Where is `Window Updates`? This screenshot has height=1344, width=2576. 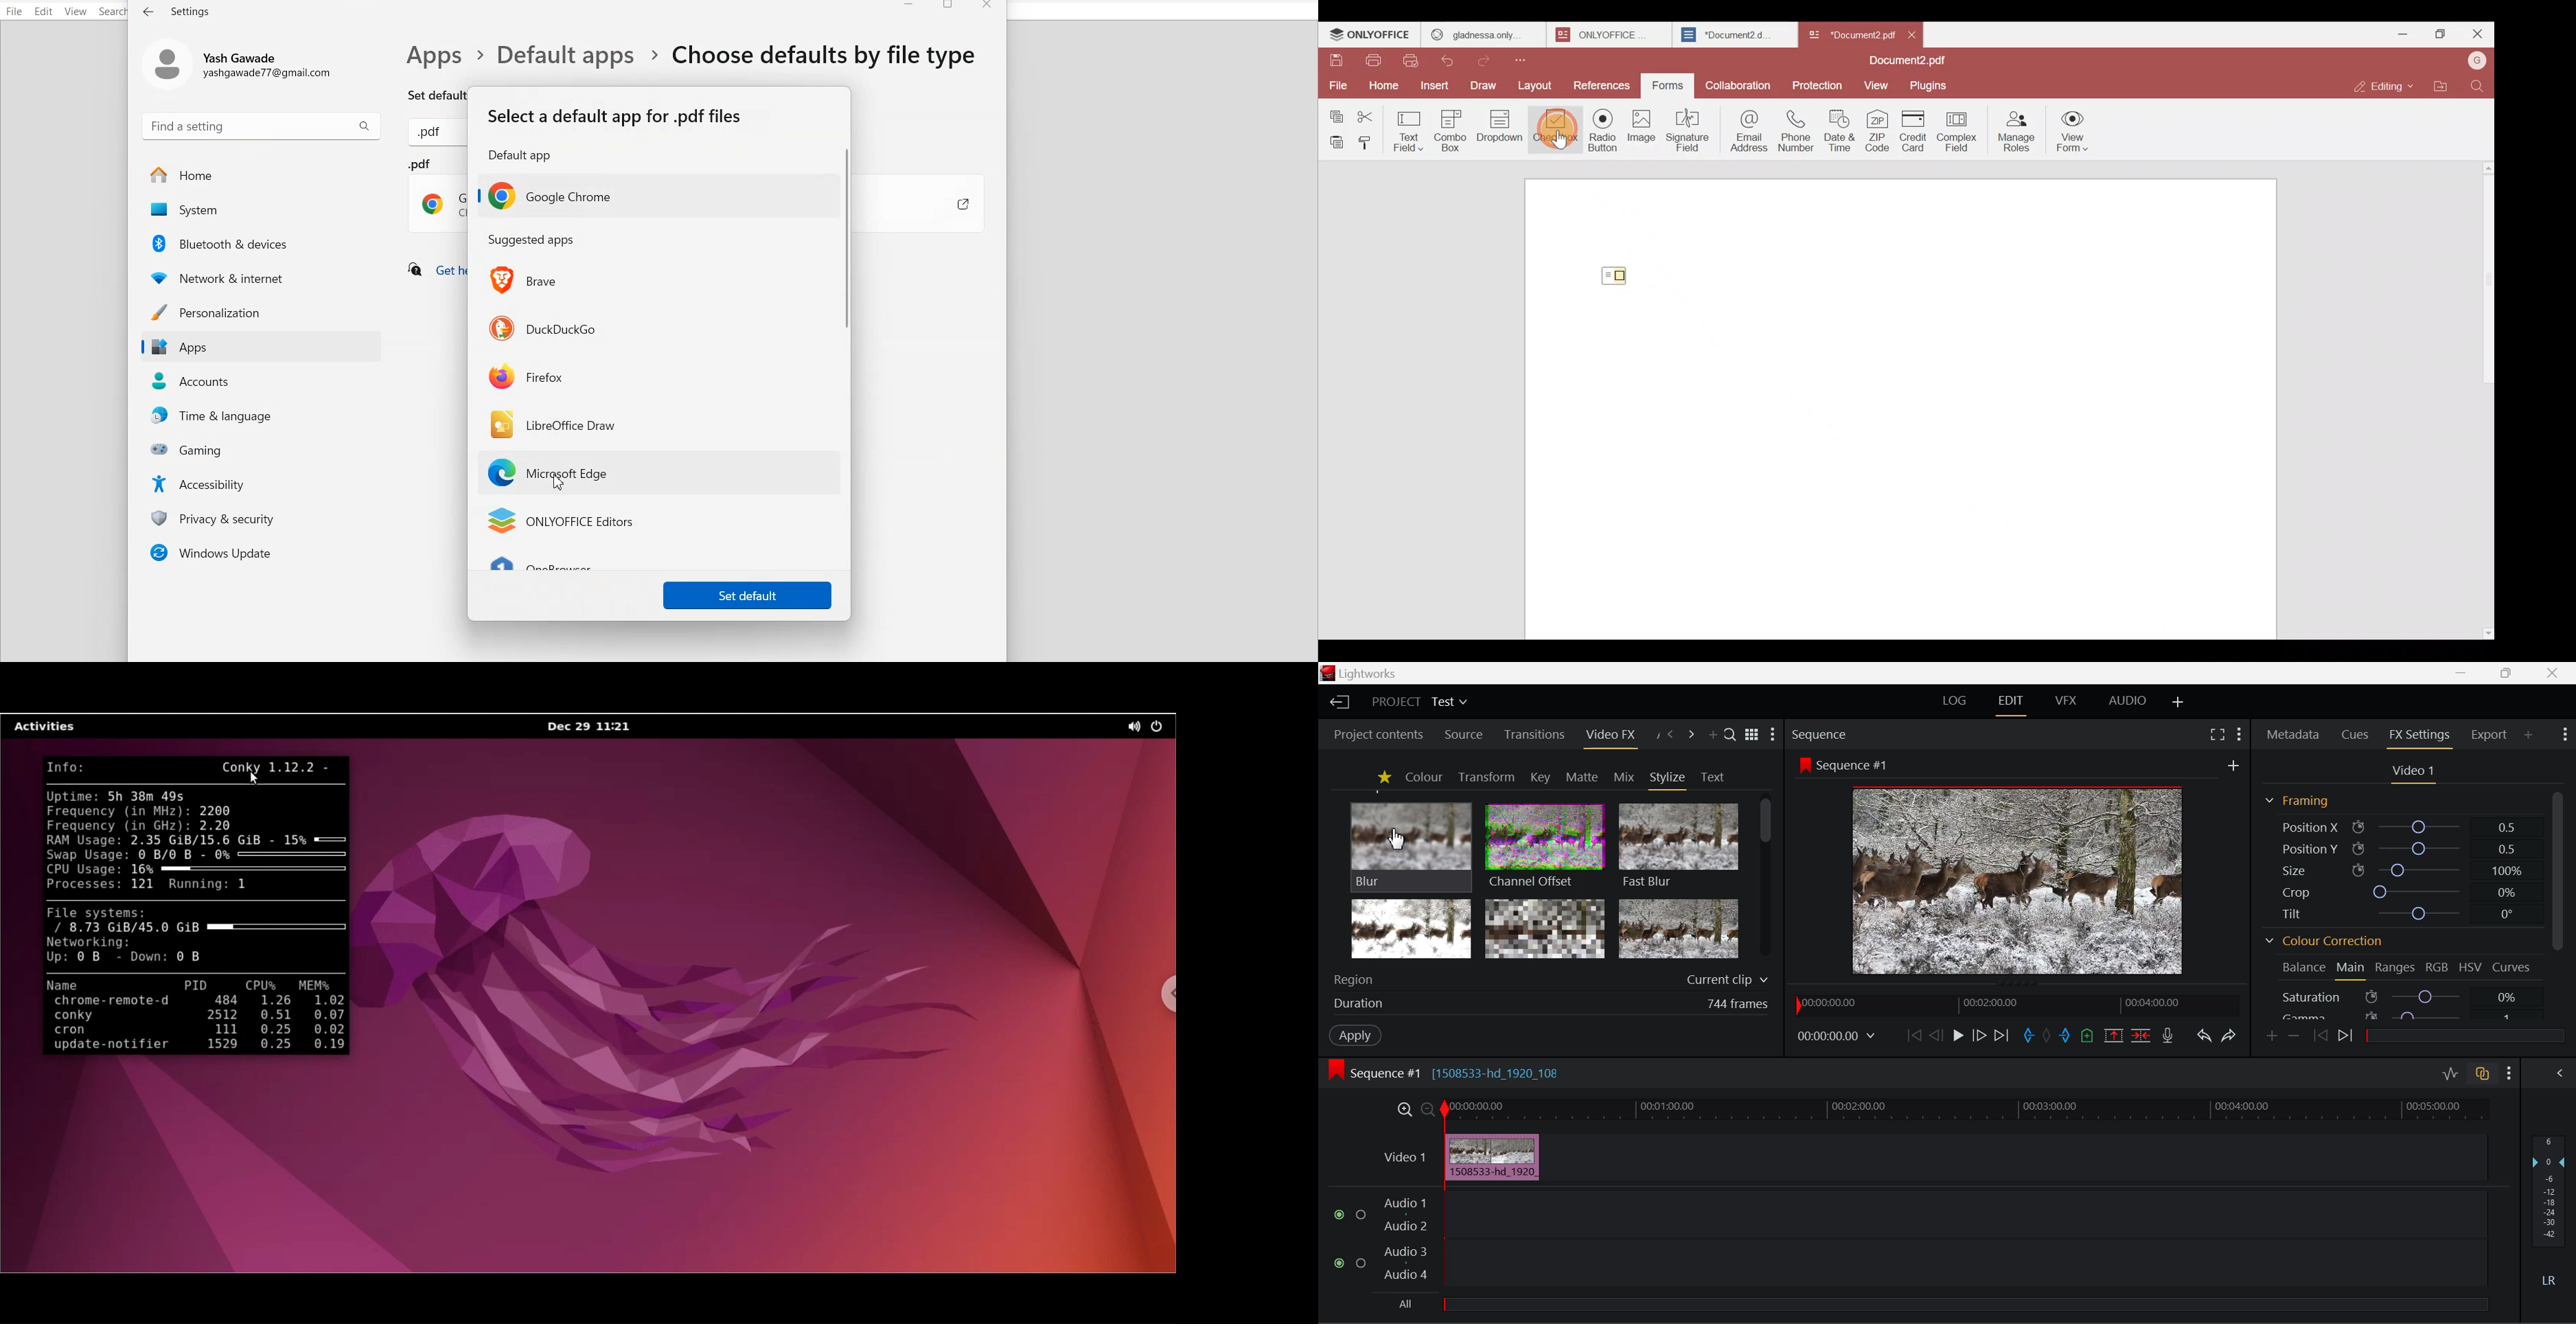 Window Updates is located at coordinates (260, 552).